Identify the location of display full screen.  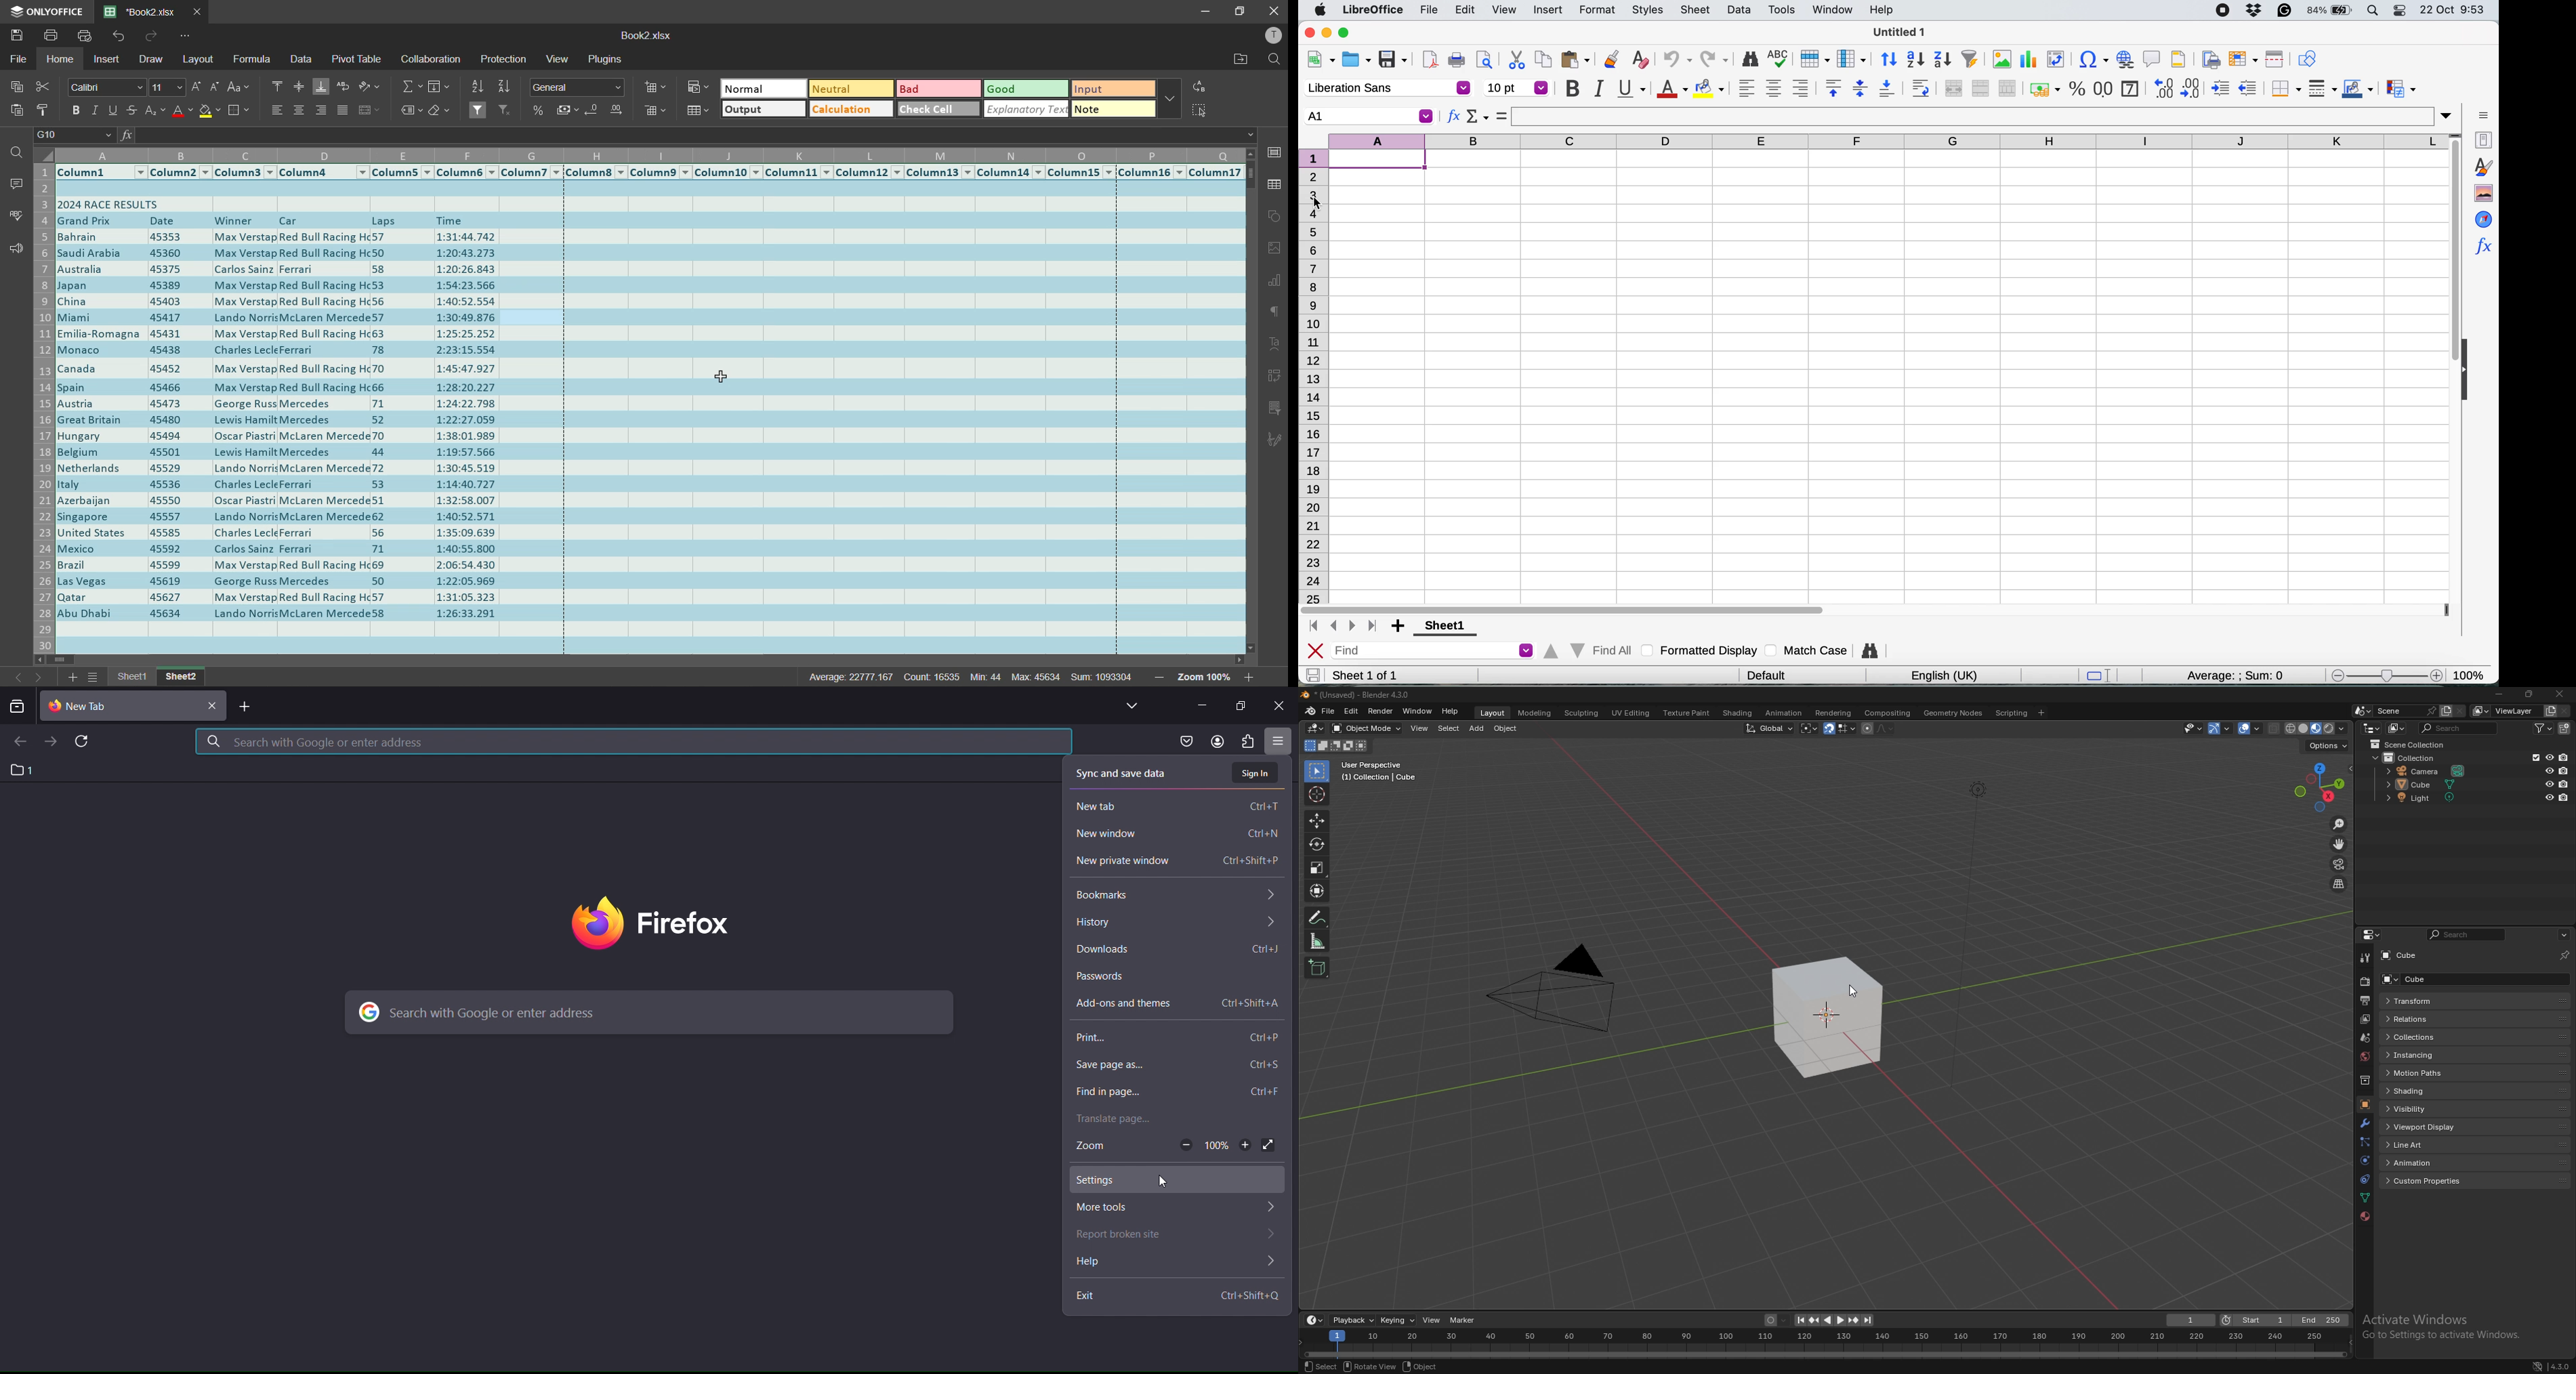
(1269, 1146).